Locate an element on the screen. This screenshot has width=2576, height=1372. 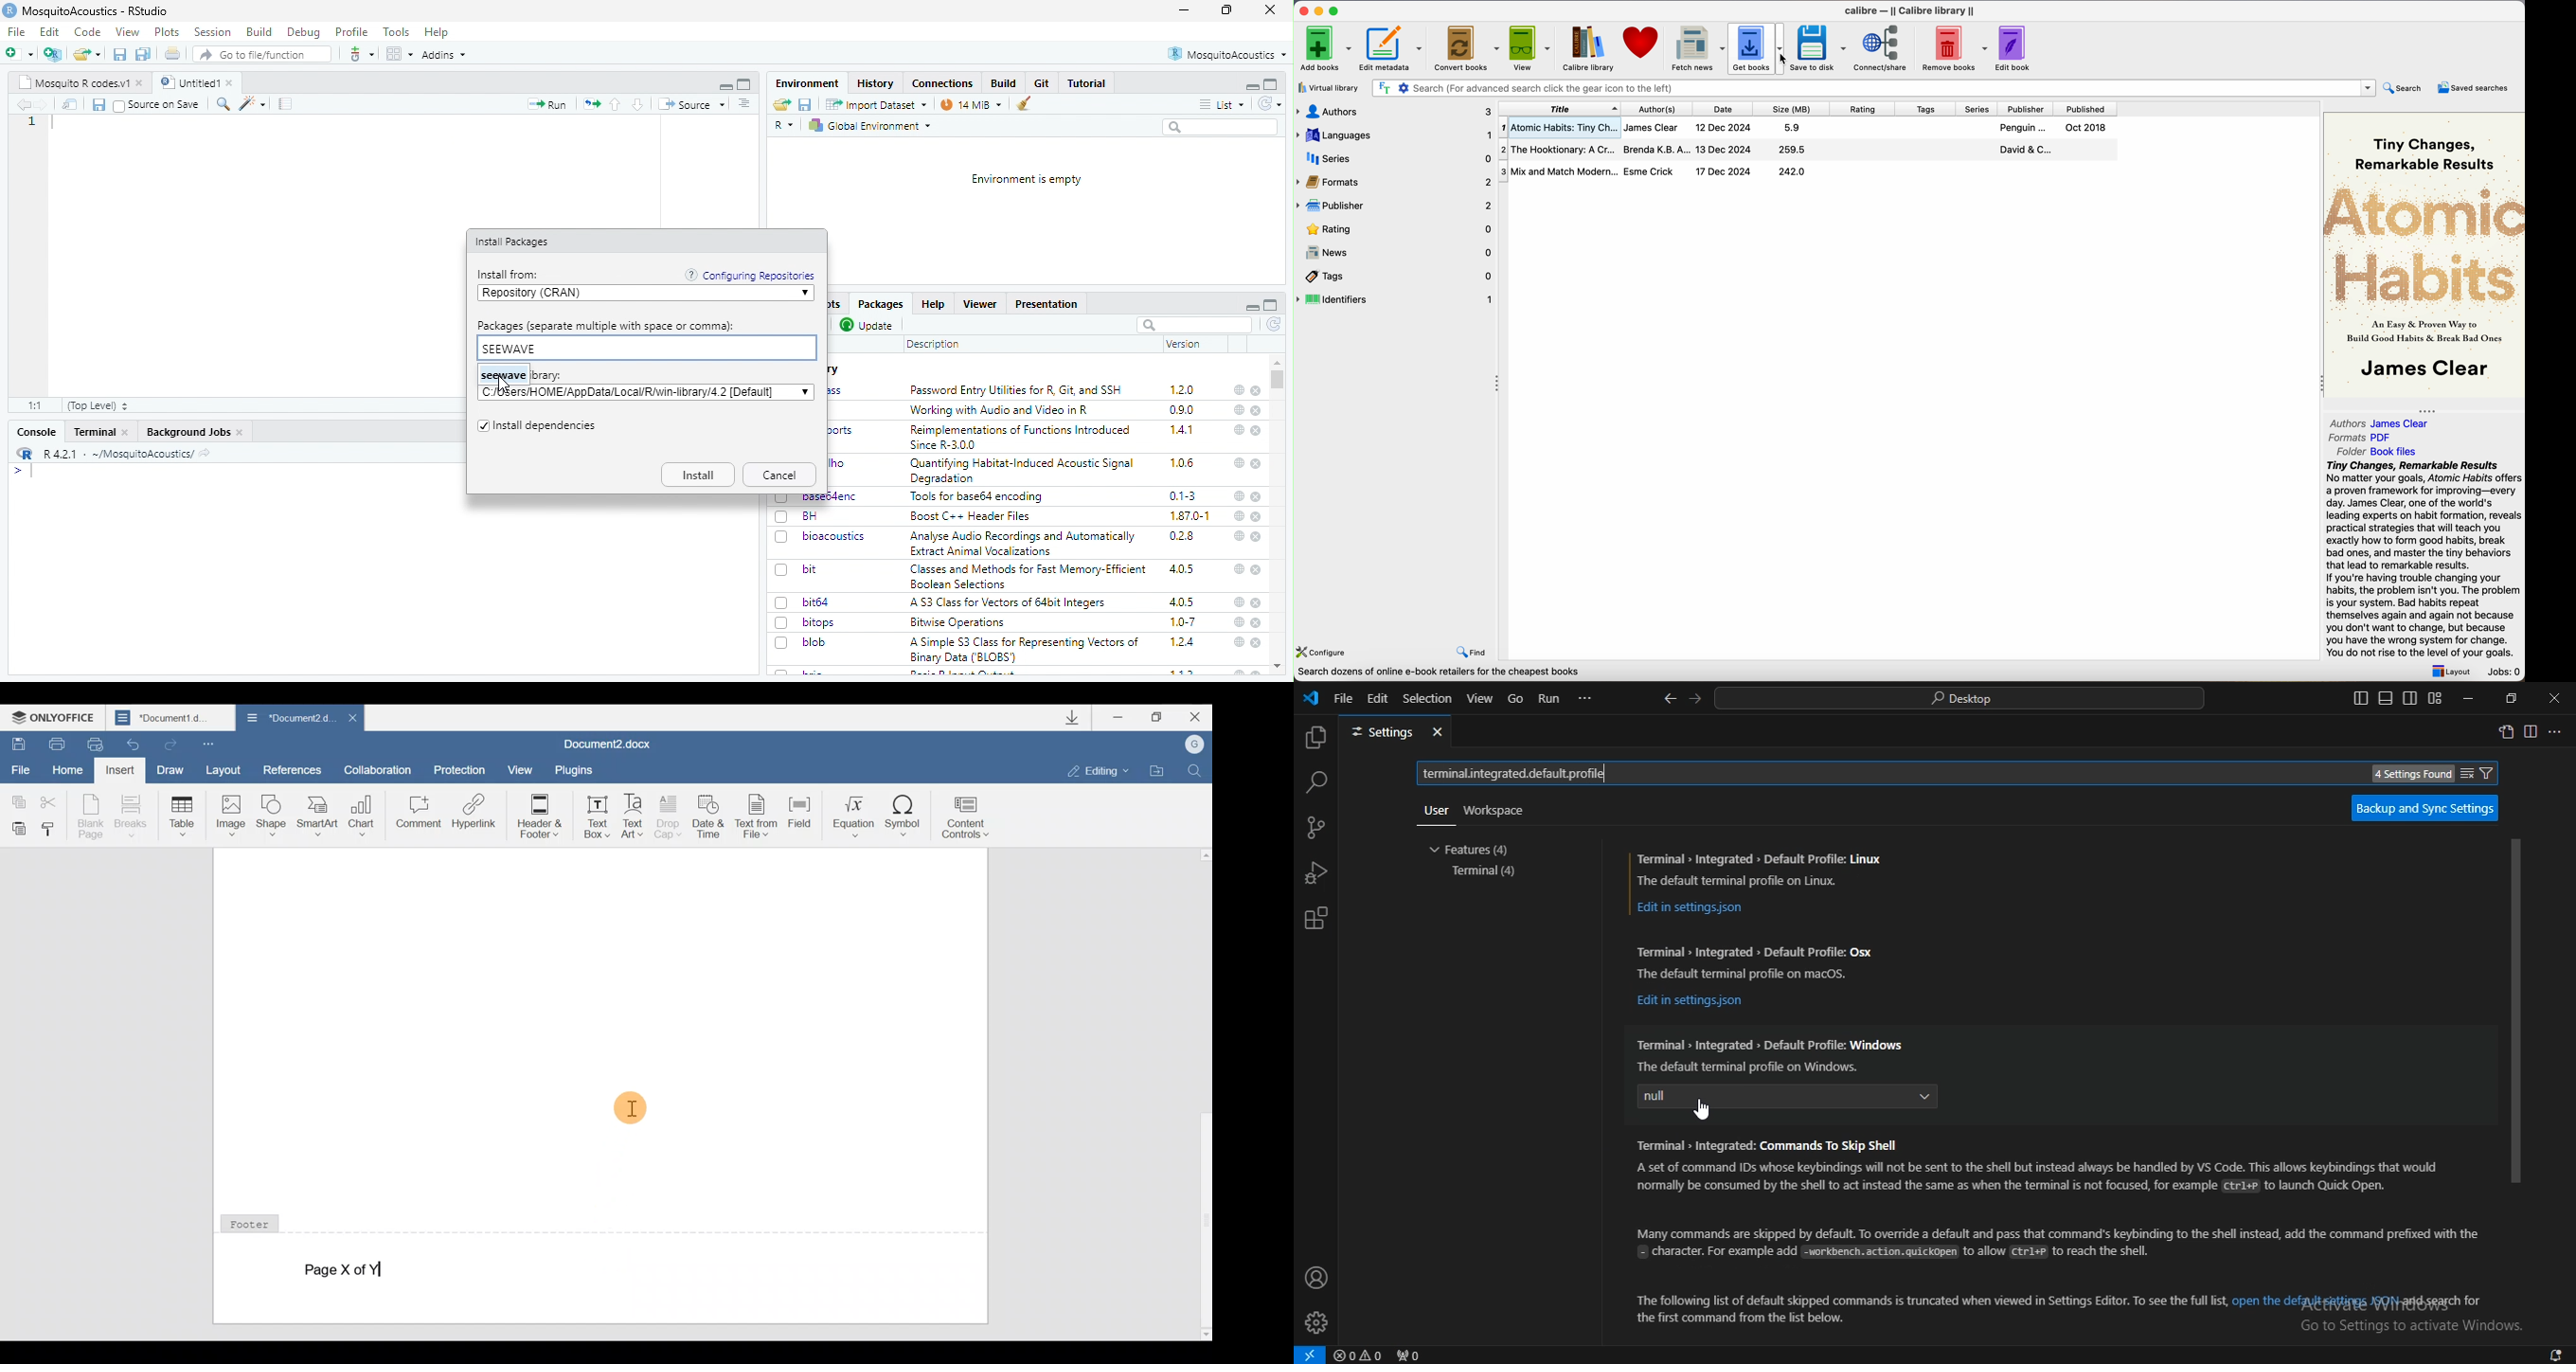
09.0 is located at coordinates (1182, 410).